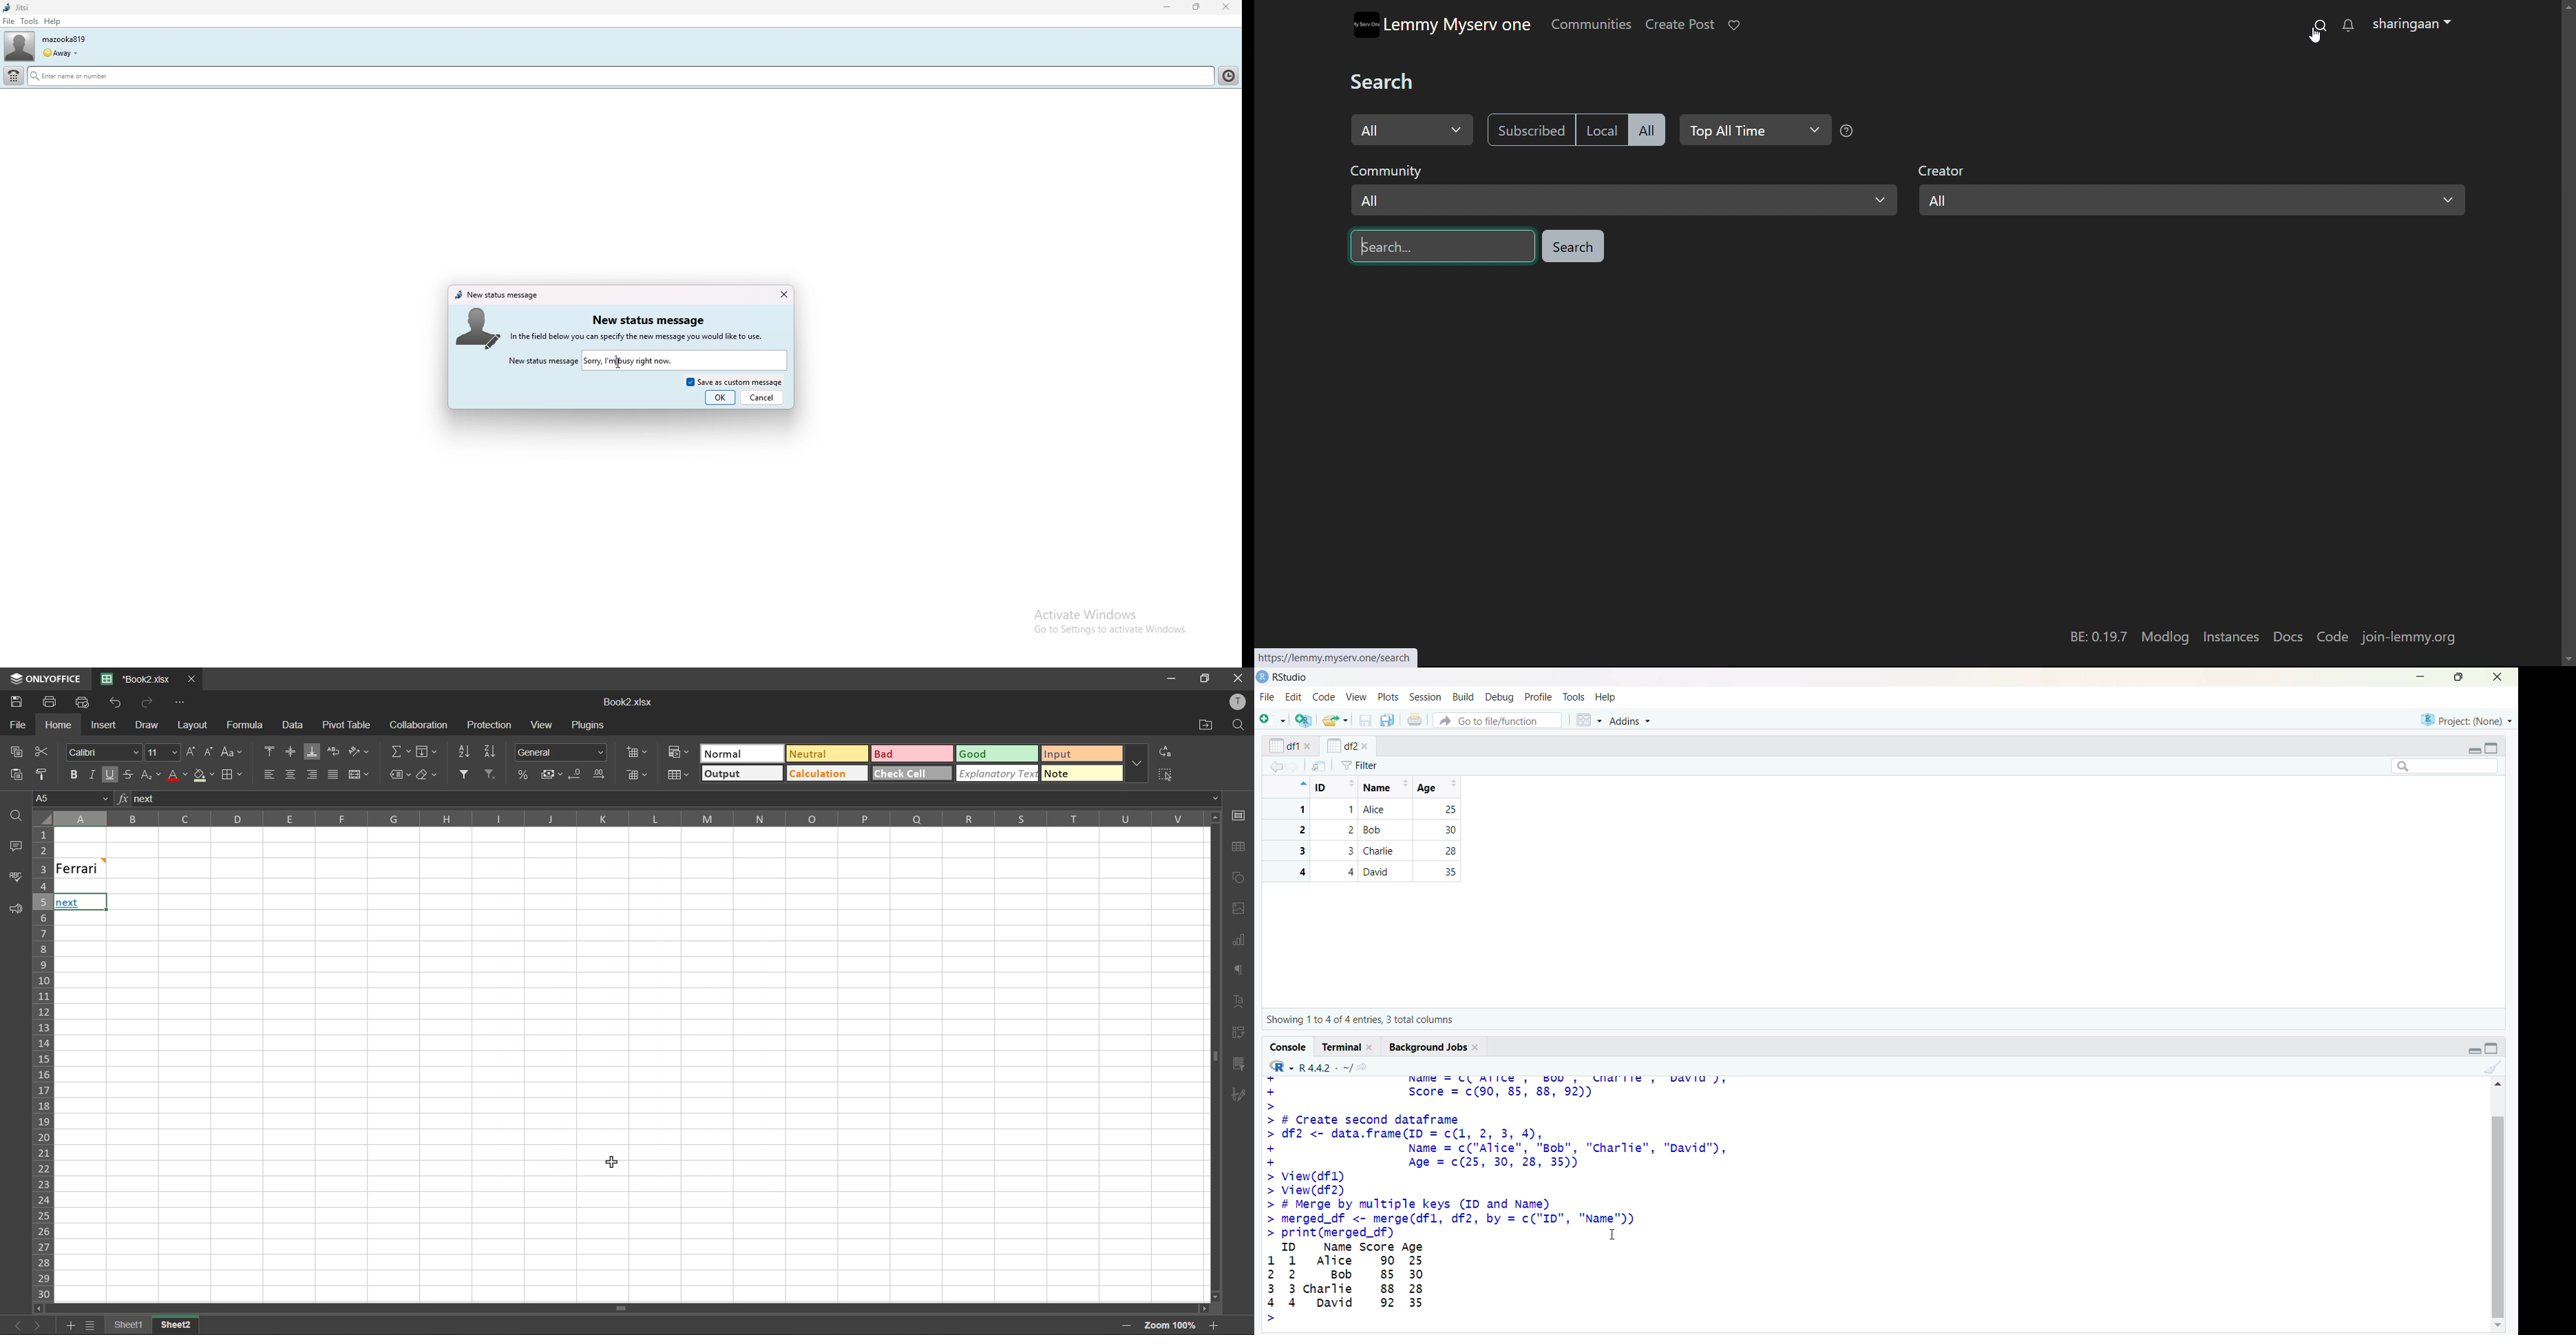  I want to click on find, so click(1239, 724).